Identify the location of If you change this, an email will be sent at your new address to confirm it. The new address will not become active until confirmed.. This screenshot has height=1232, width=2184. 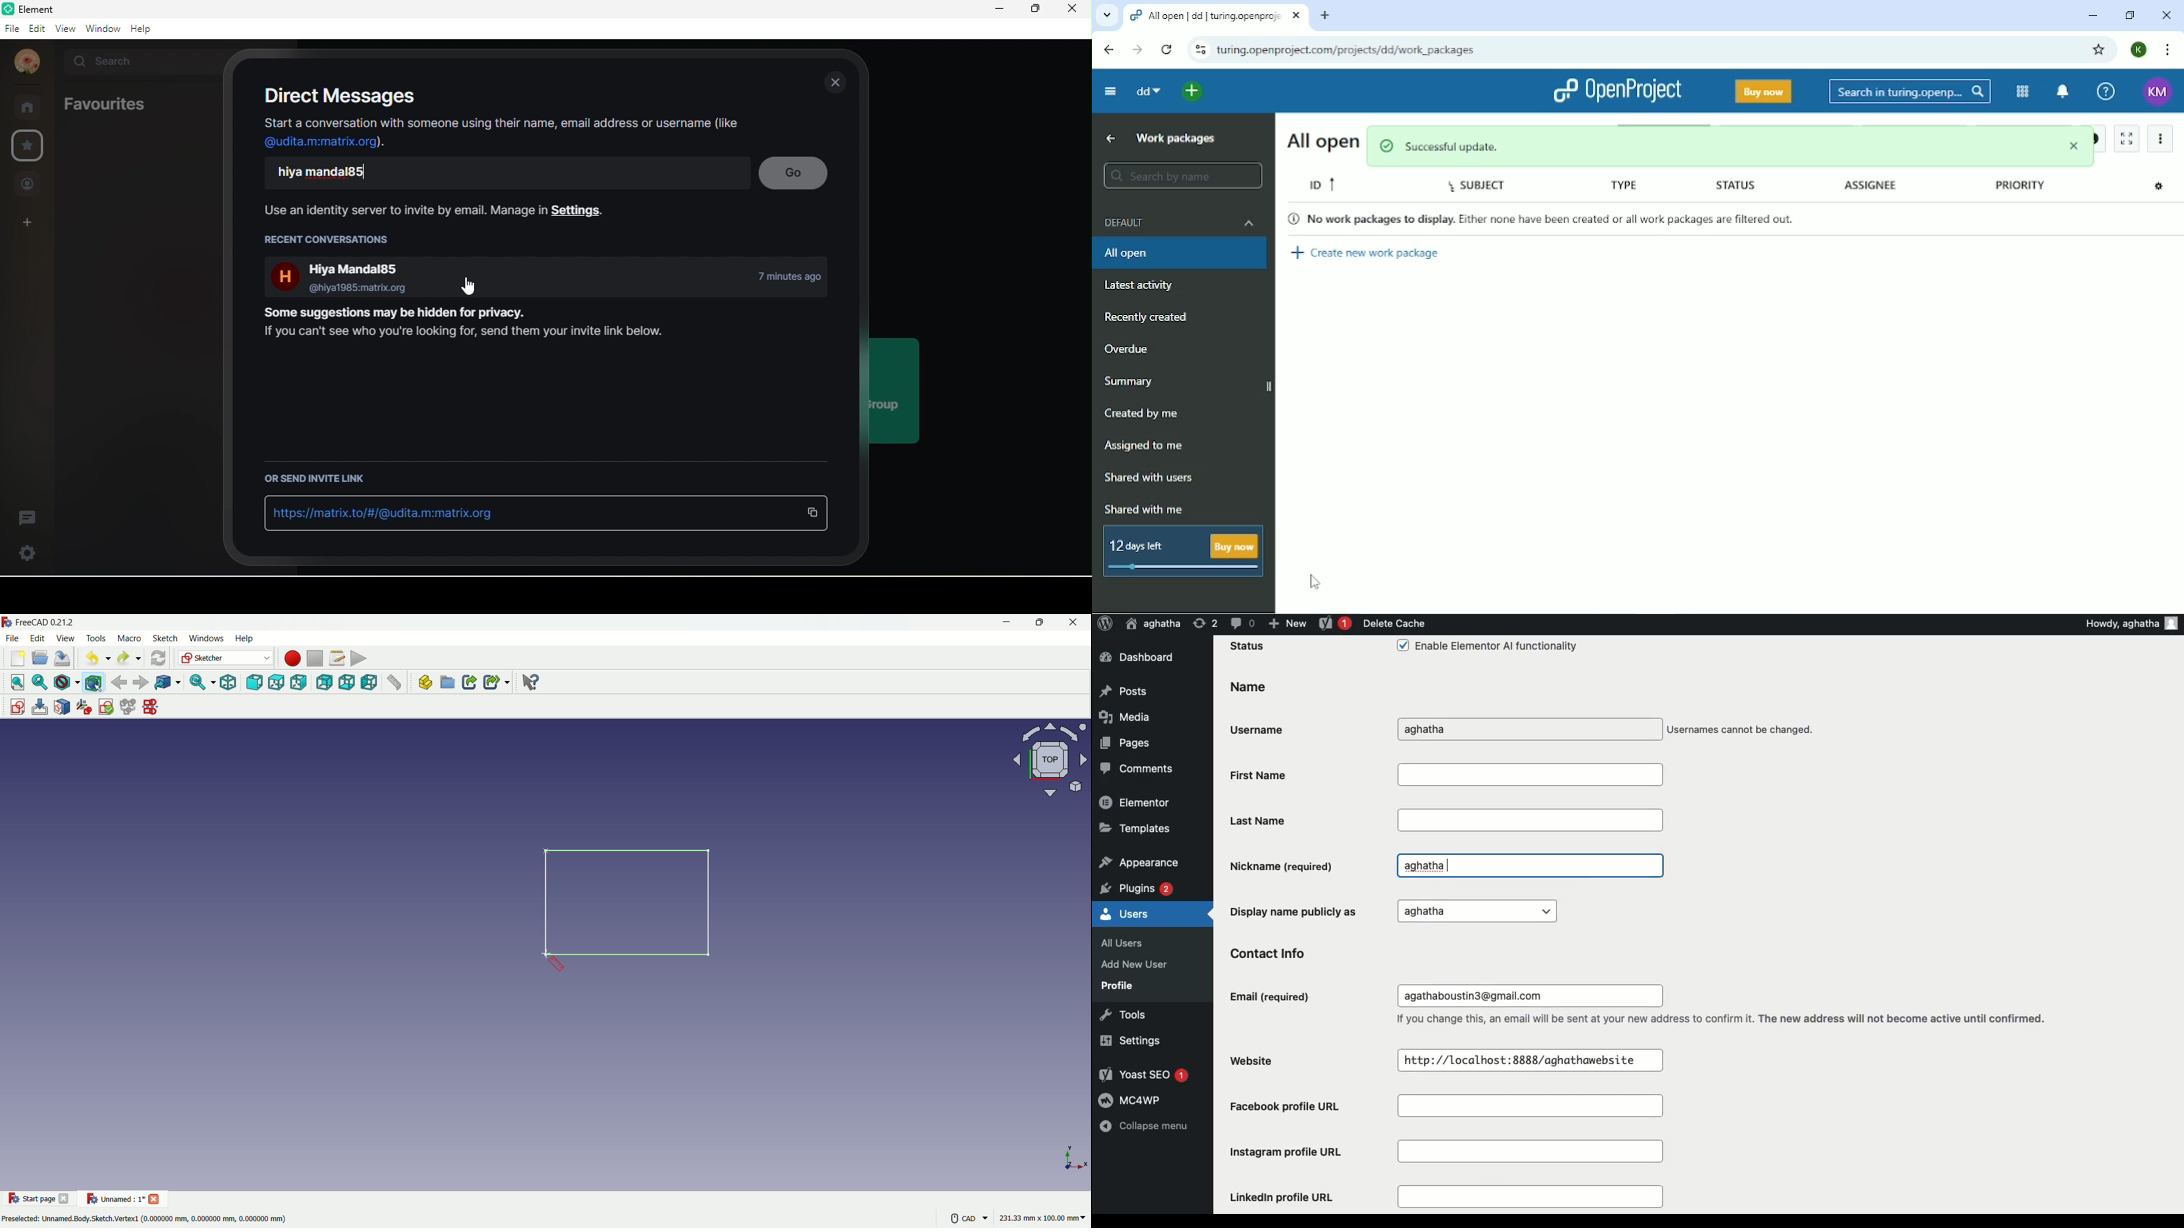
(1726, 1020).